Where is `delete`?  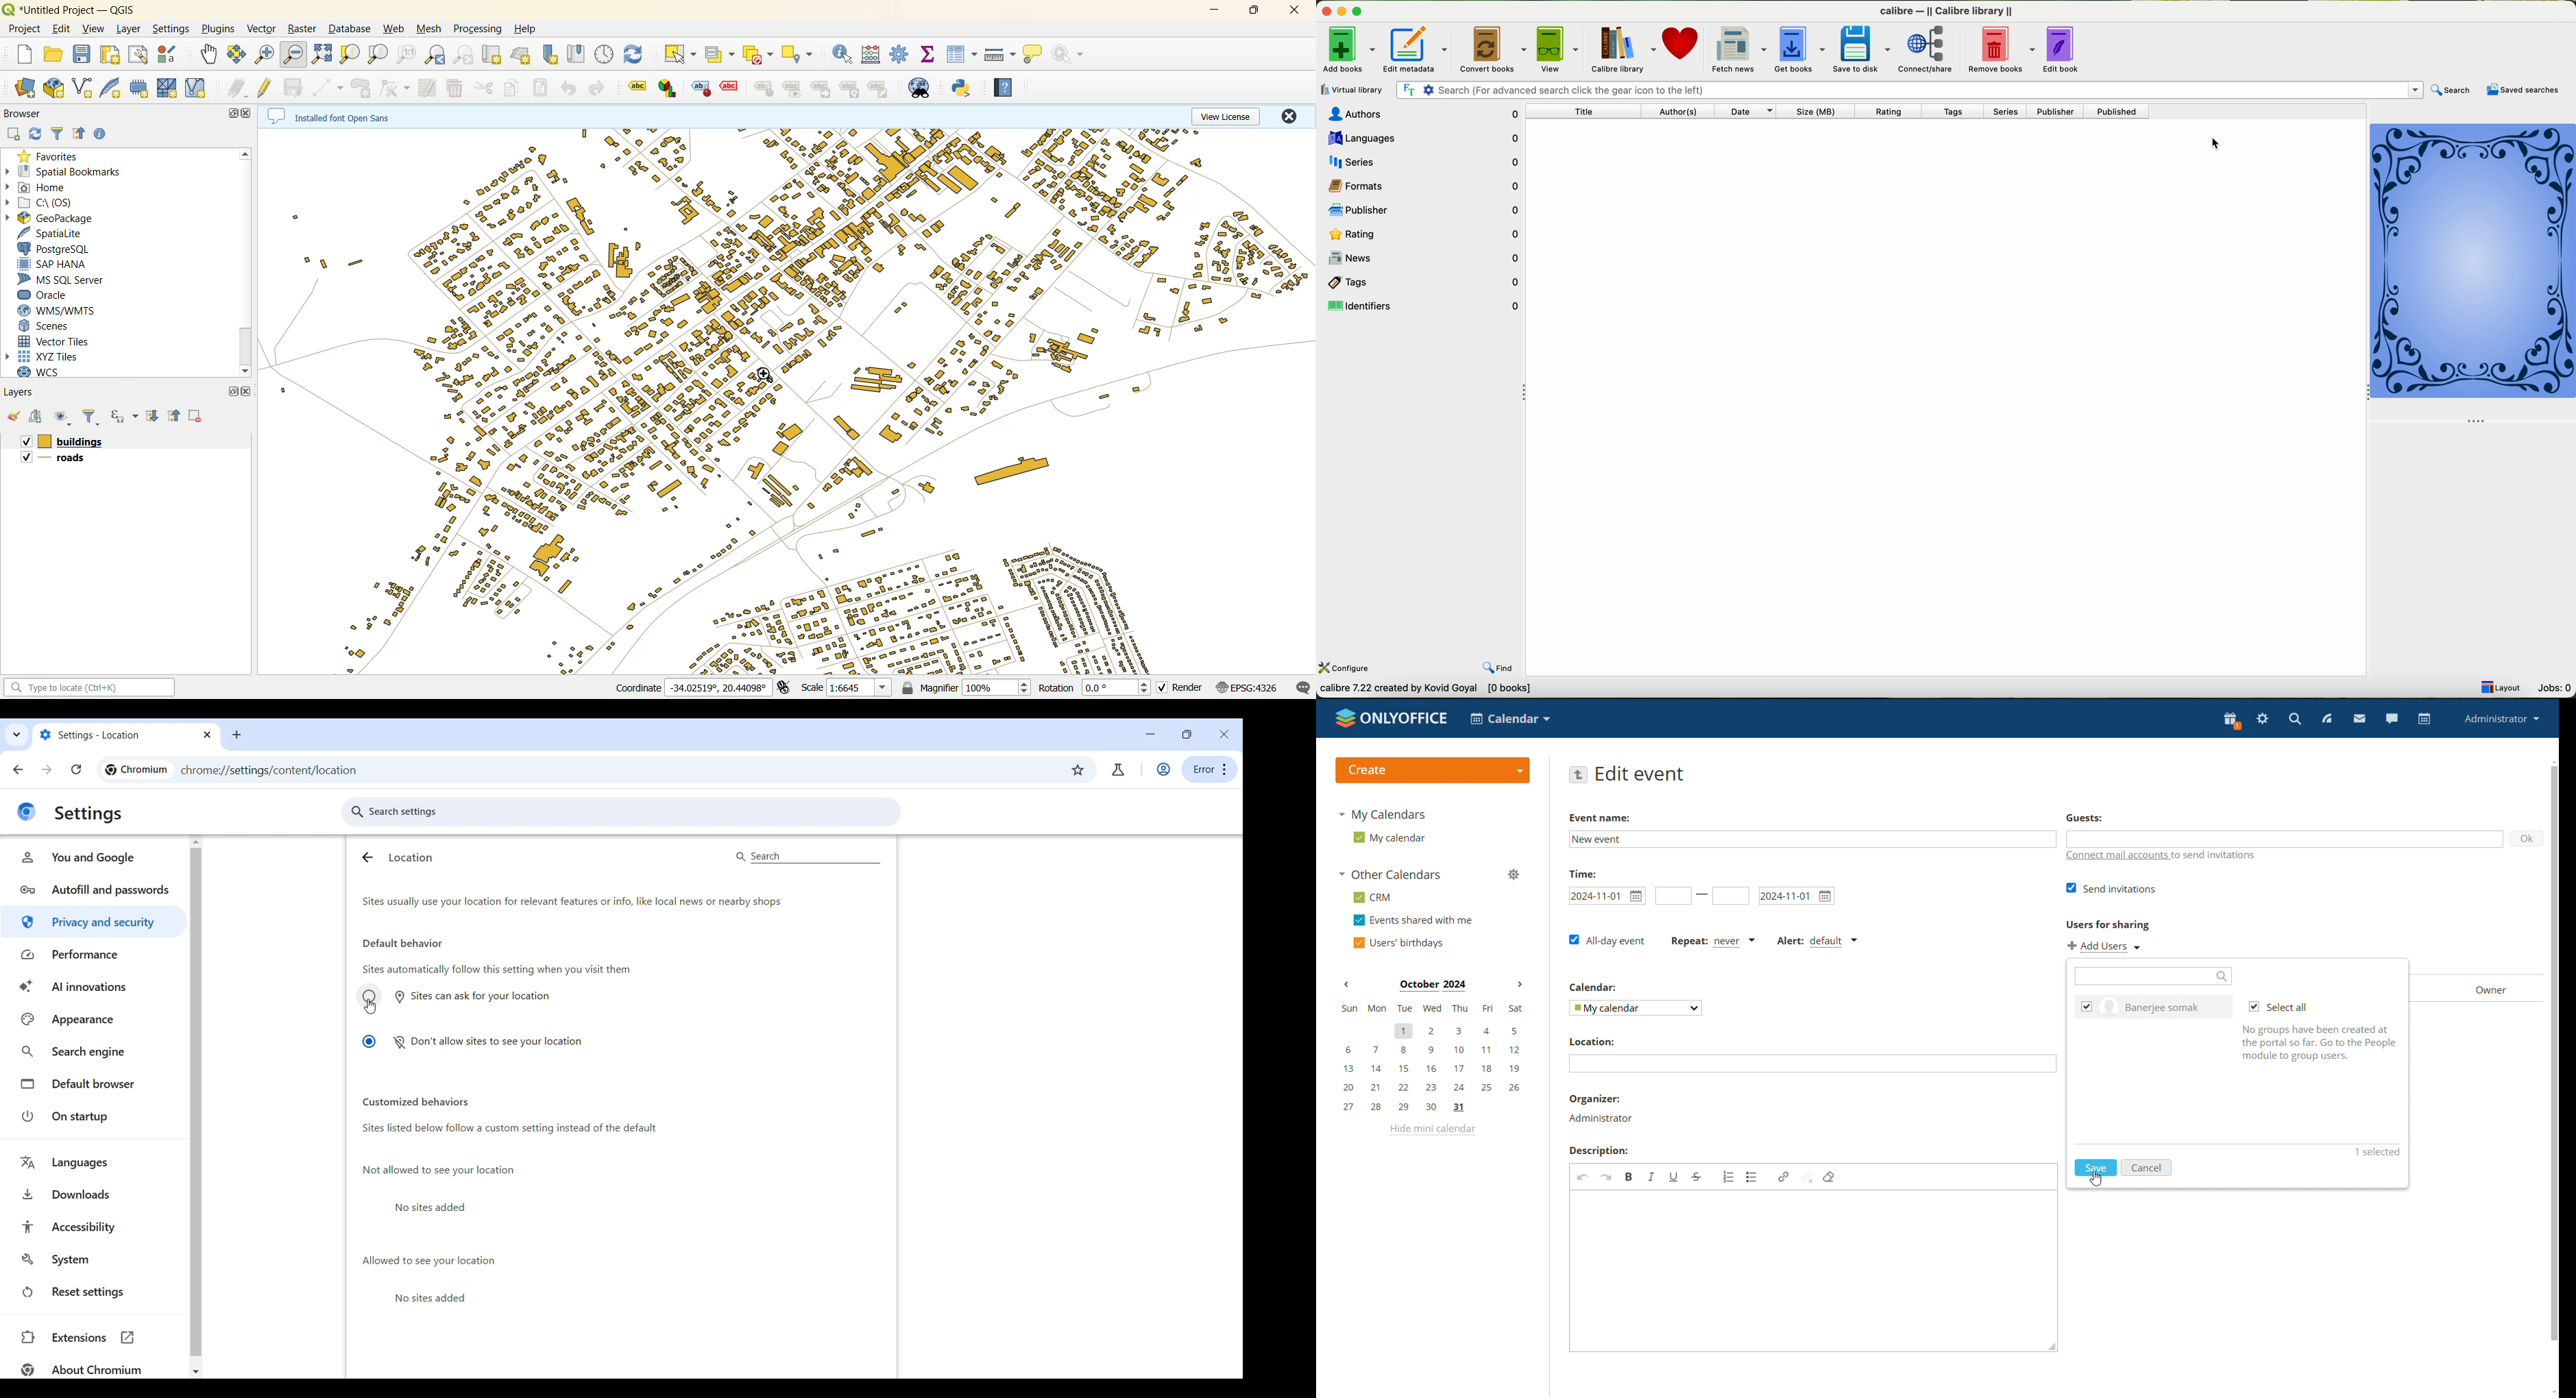 delete is located at coordinates (457, 87).